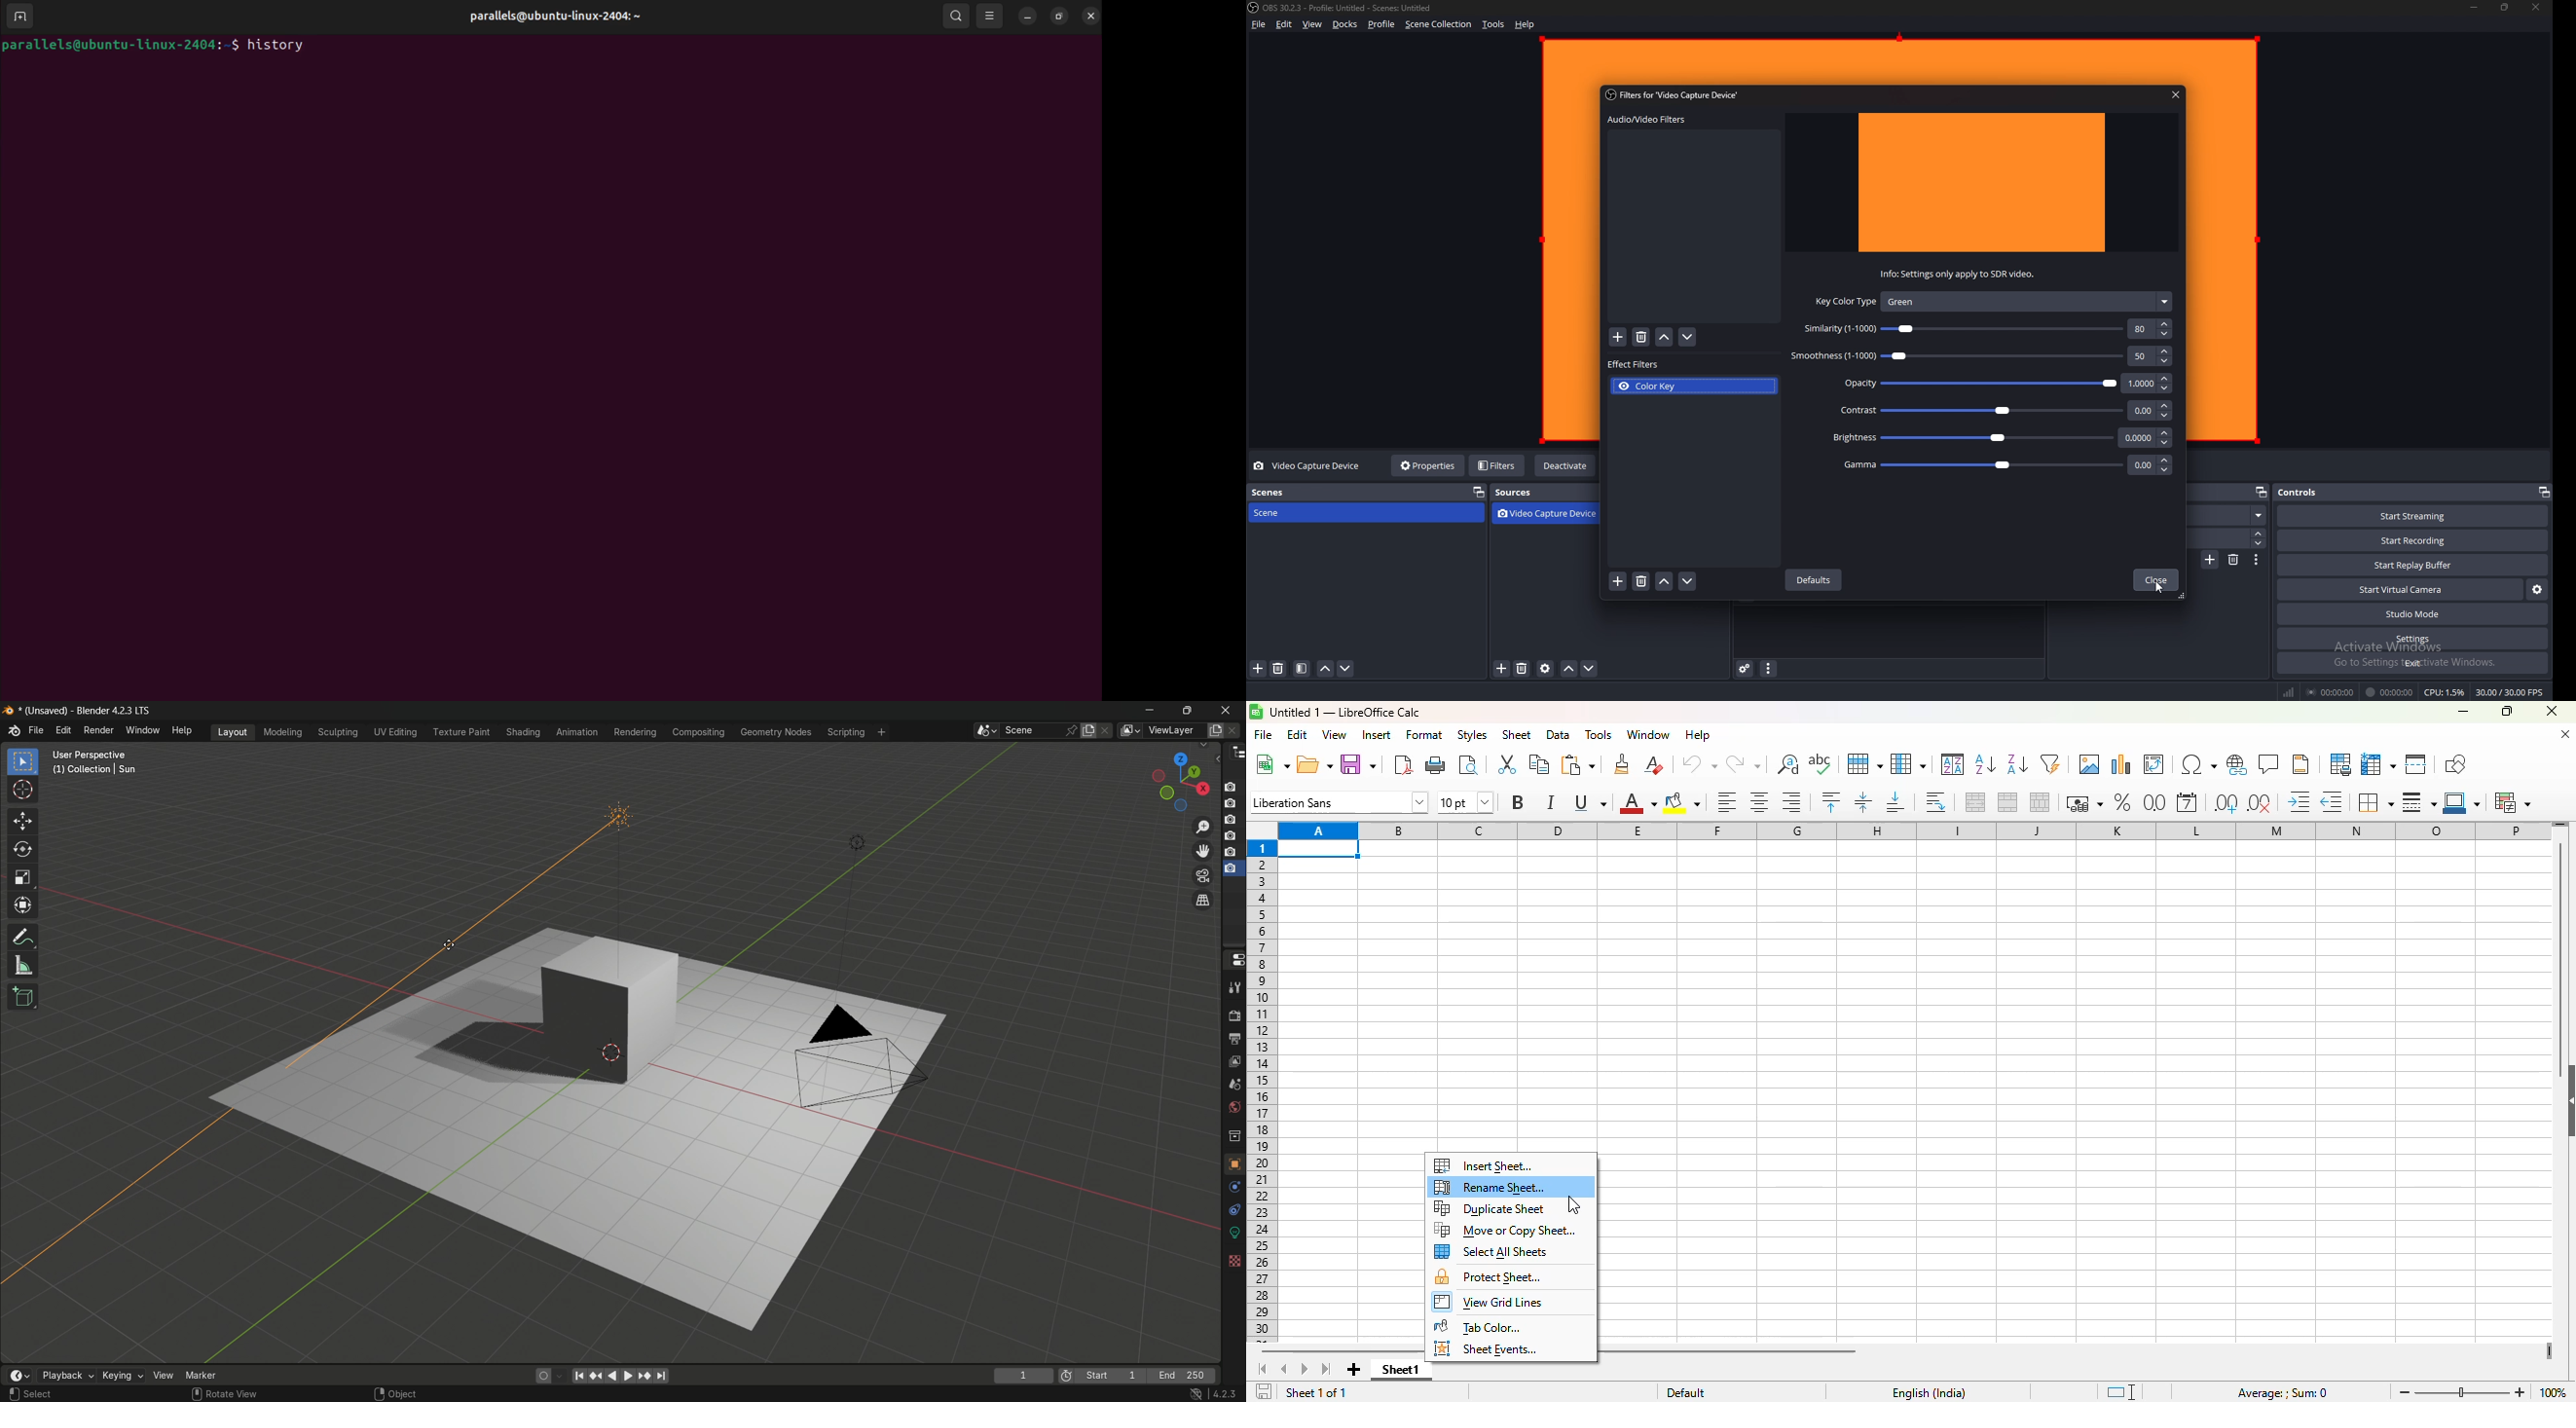 The width and height of the screenshot is (2576, 1428). What do you see at coordinates (1230, 852) in the screenshot?
I see `layer 5` at bounding box center [1230, 852].